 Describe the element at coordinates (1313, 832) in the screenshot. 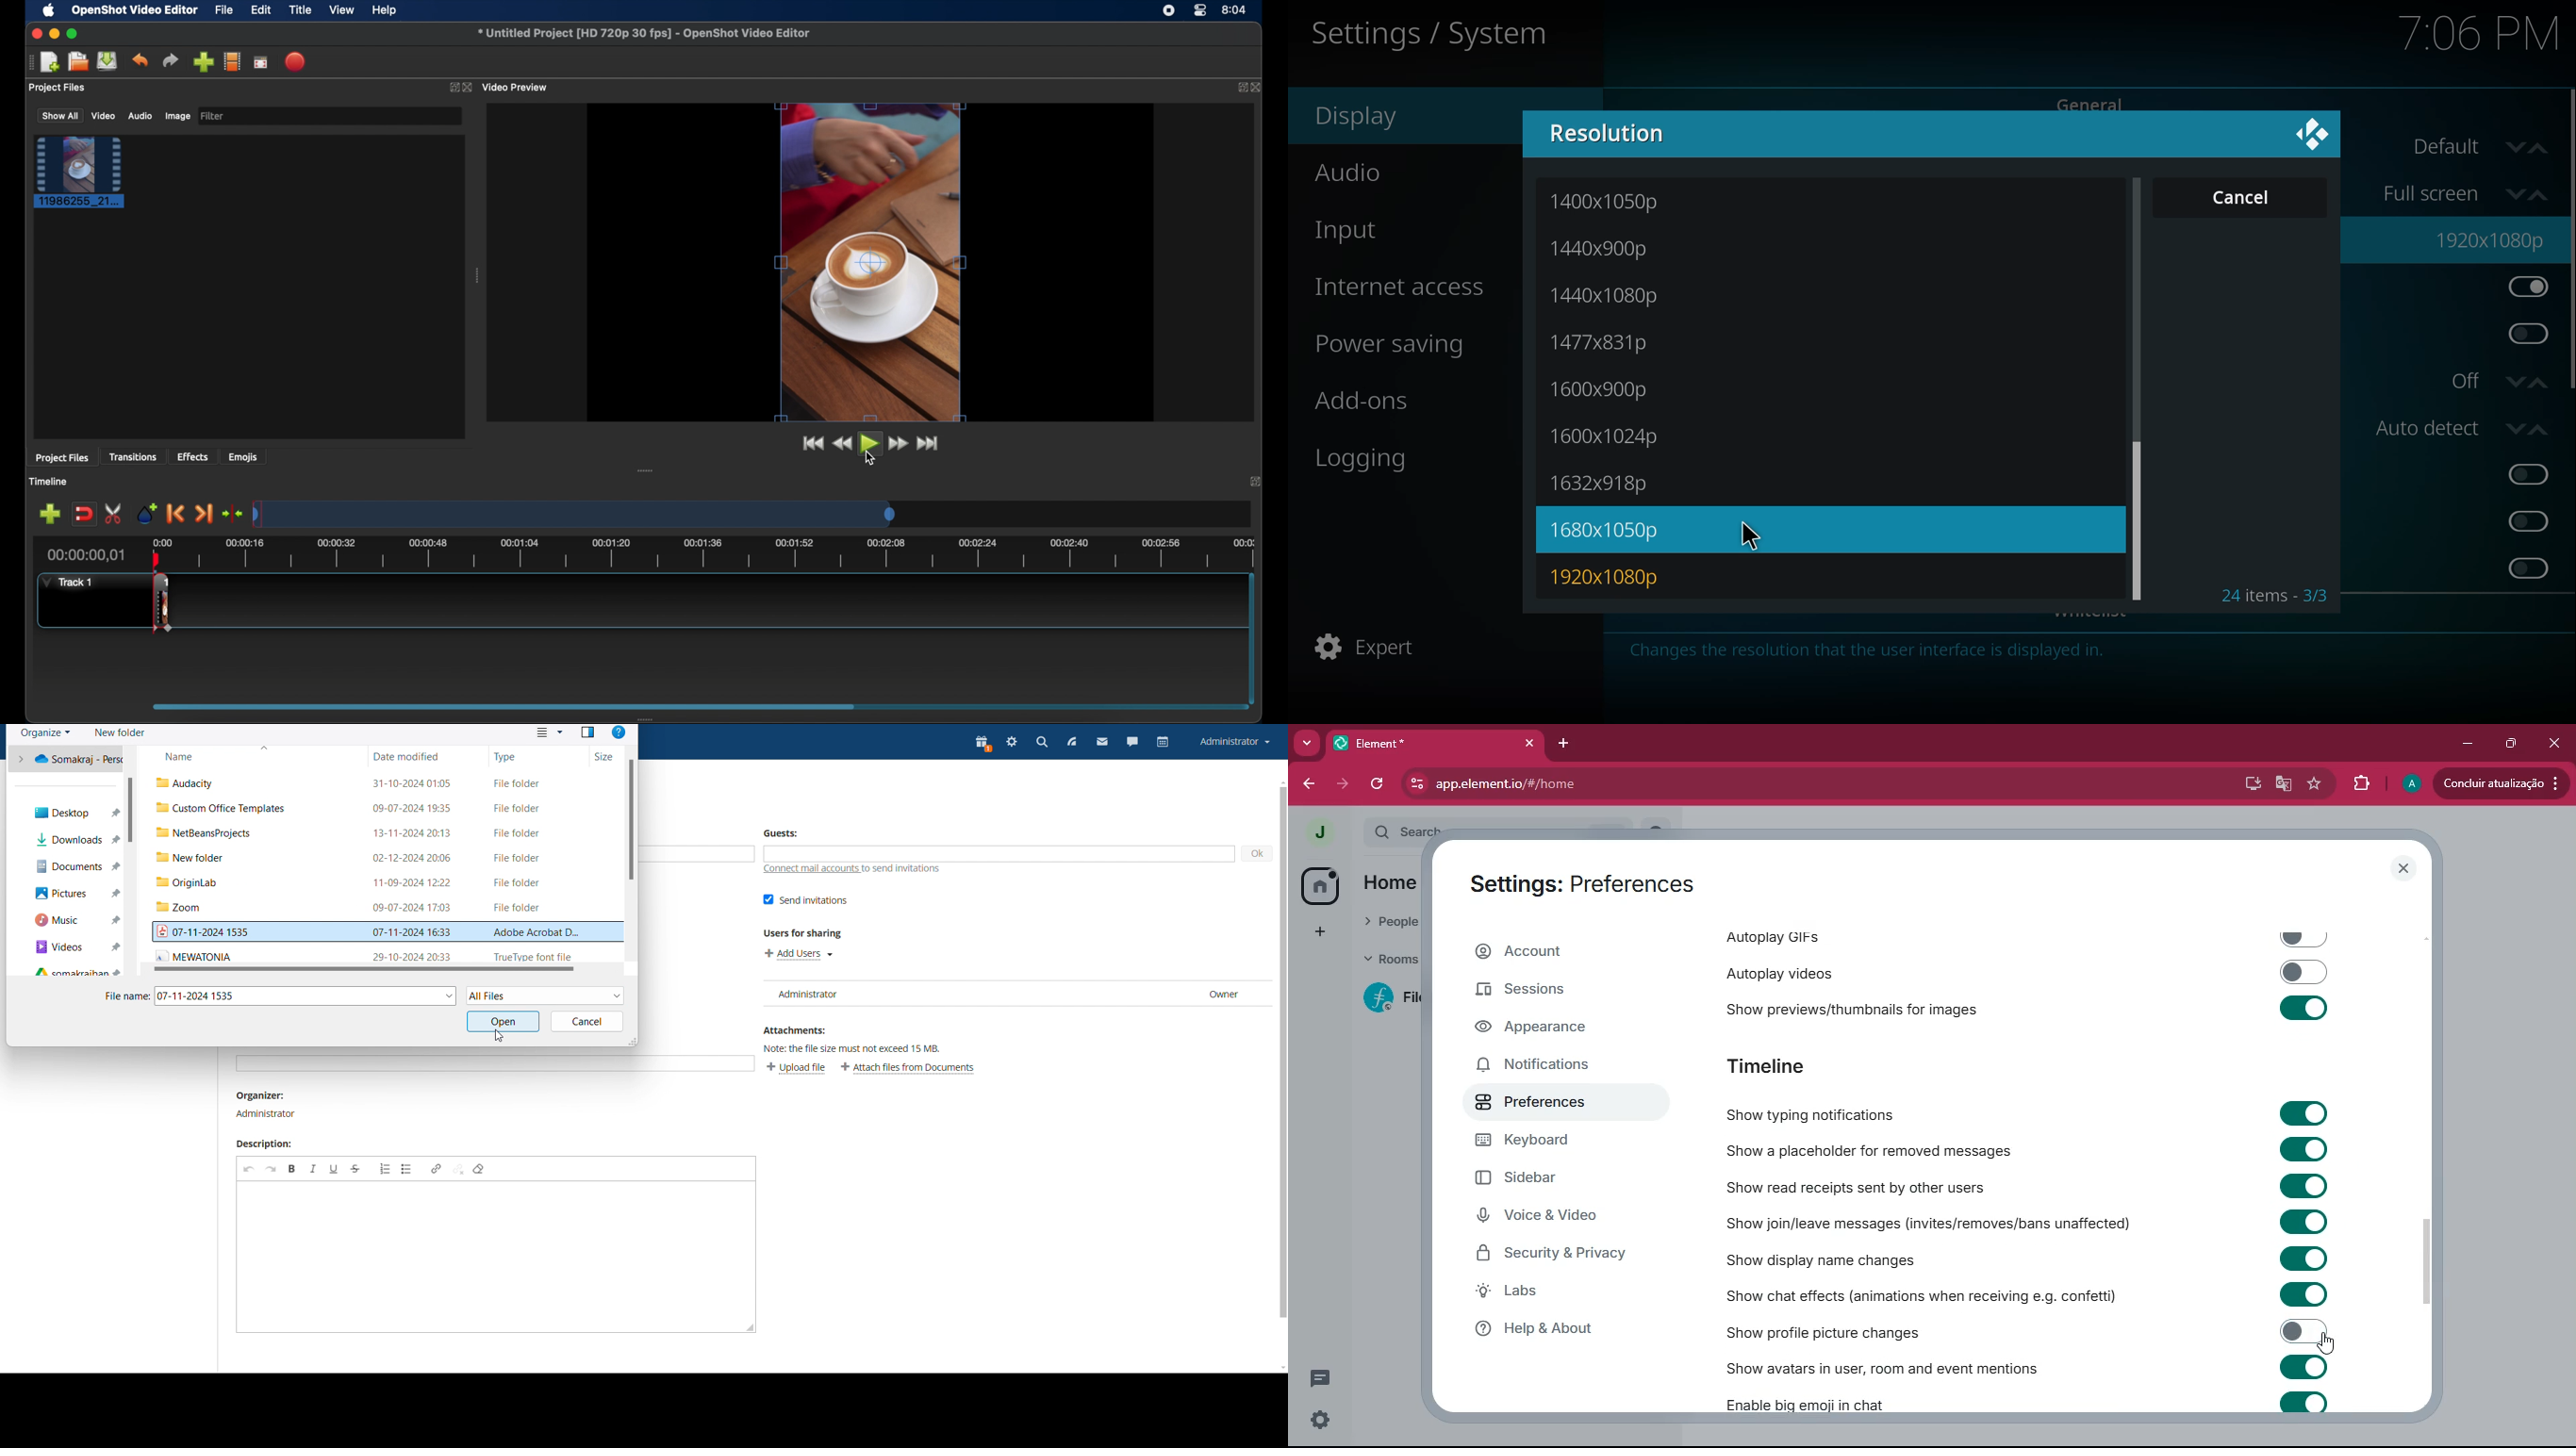

I see `view profile ` at that location.